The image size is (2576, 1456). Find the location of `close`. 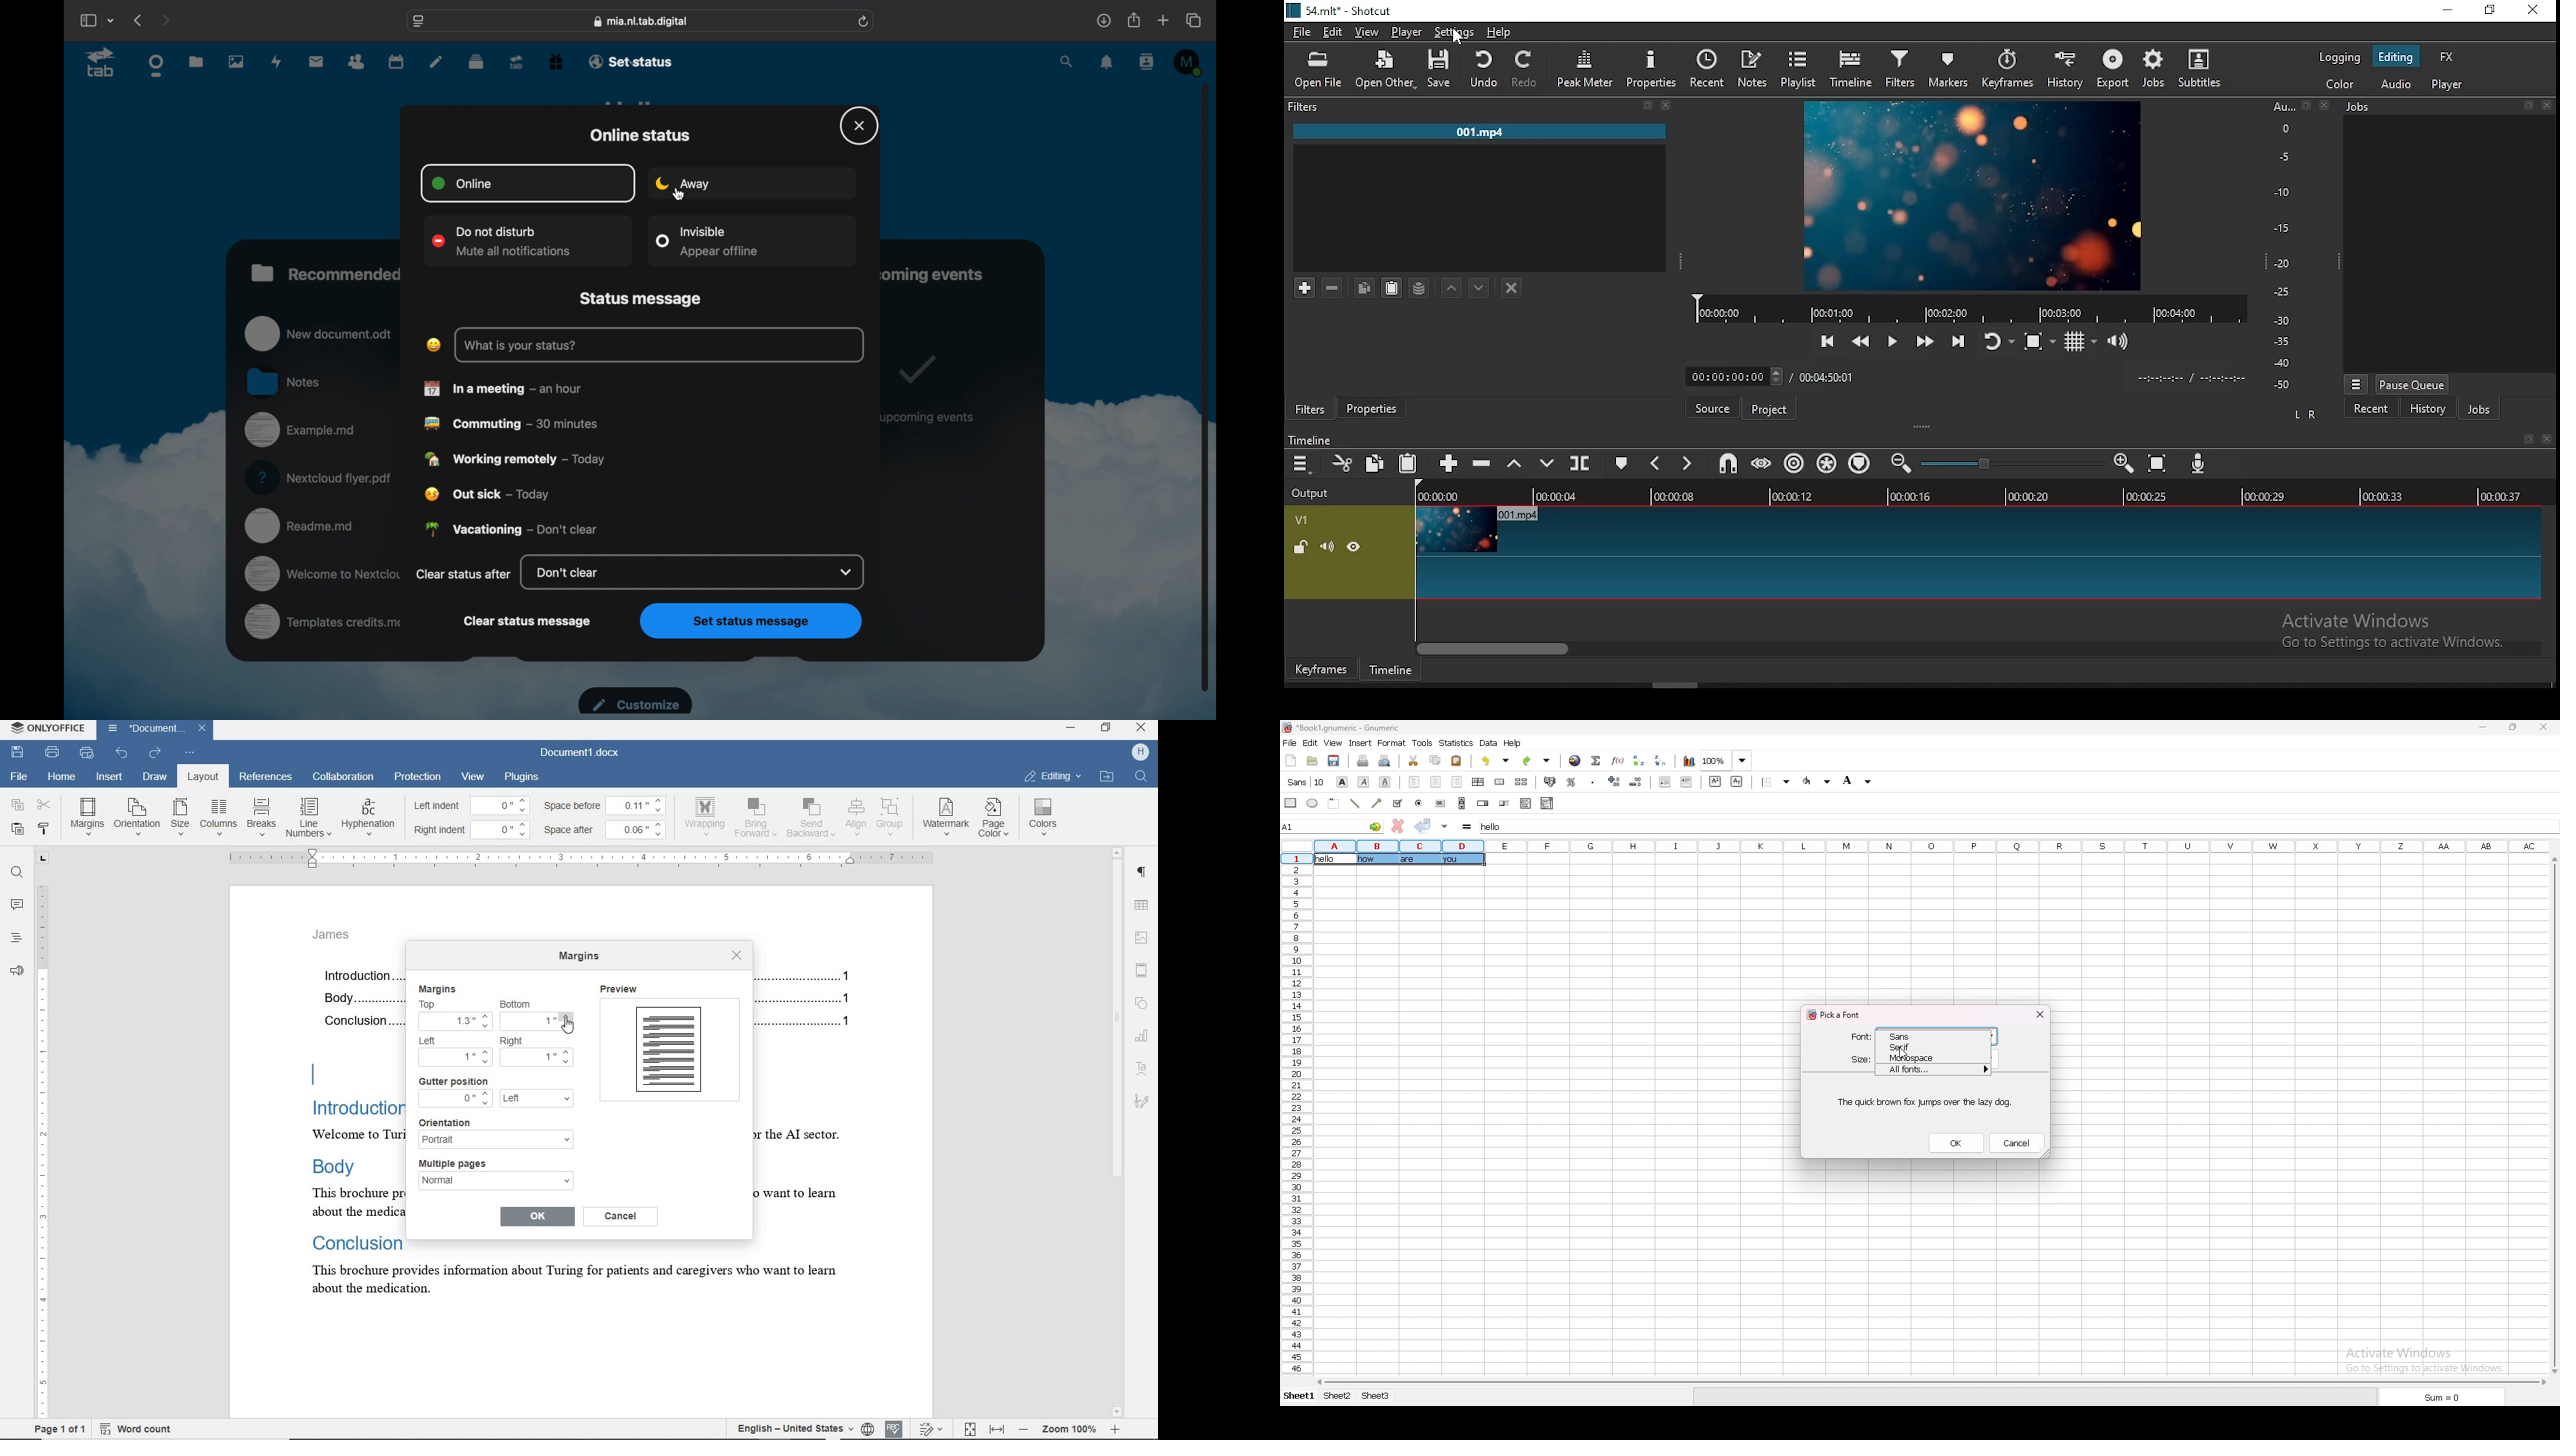

close is located at coordinates (860, 125).